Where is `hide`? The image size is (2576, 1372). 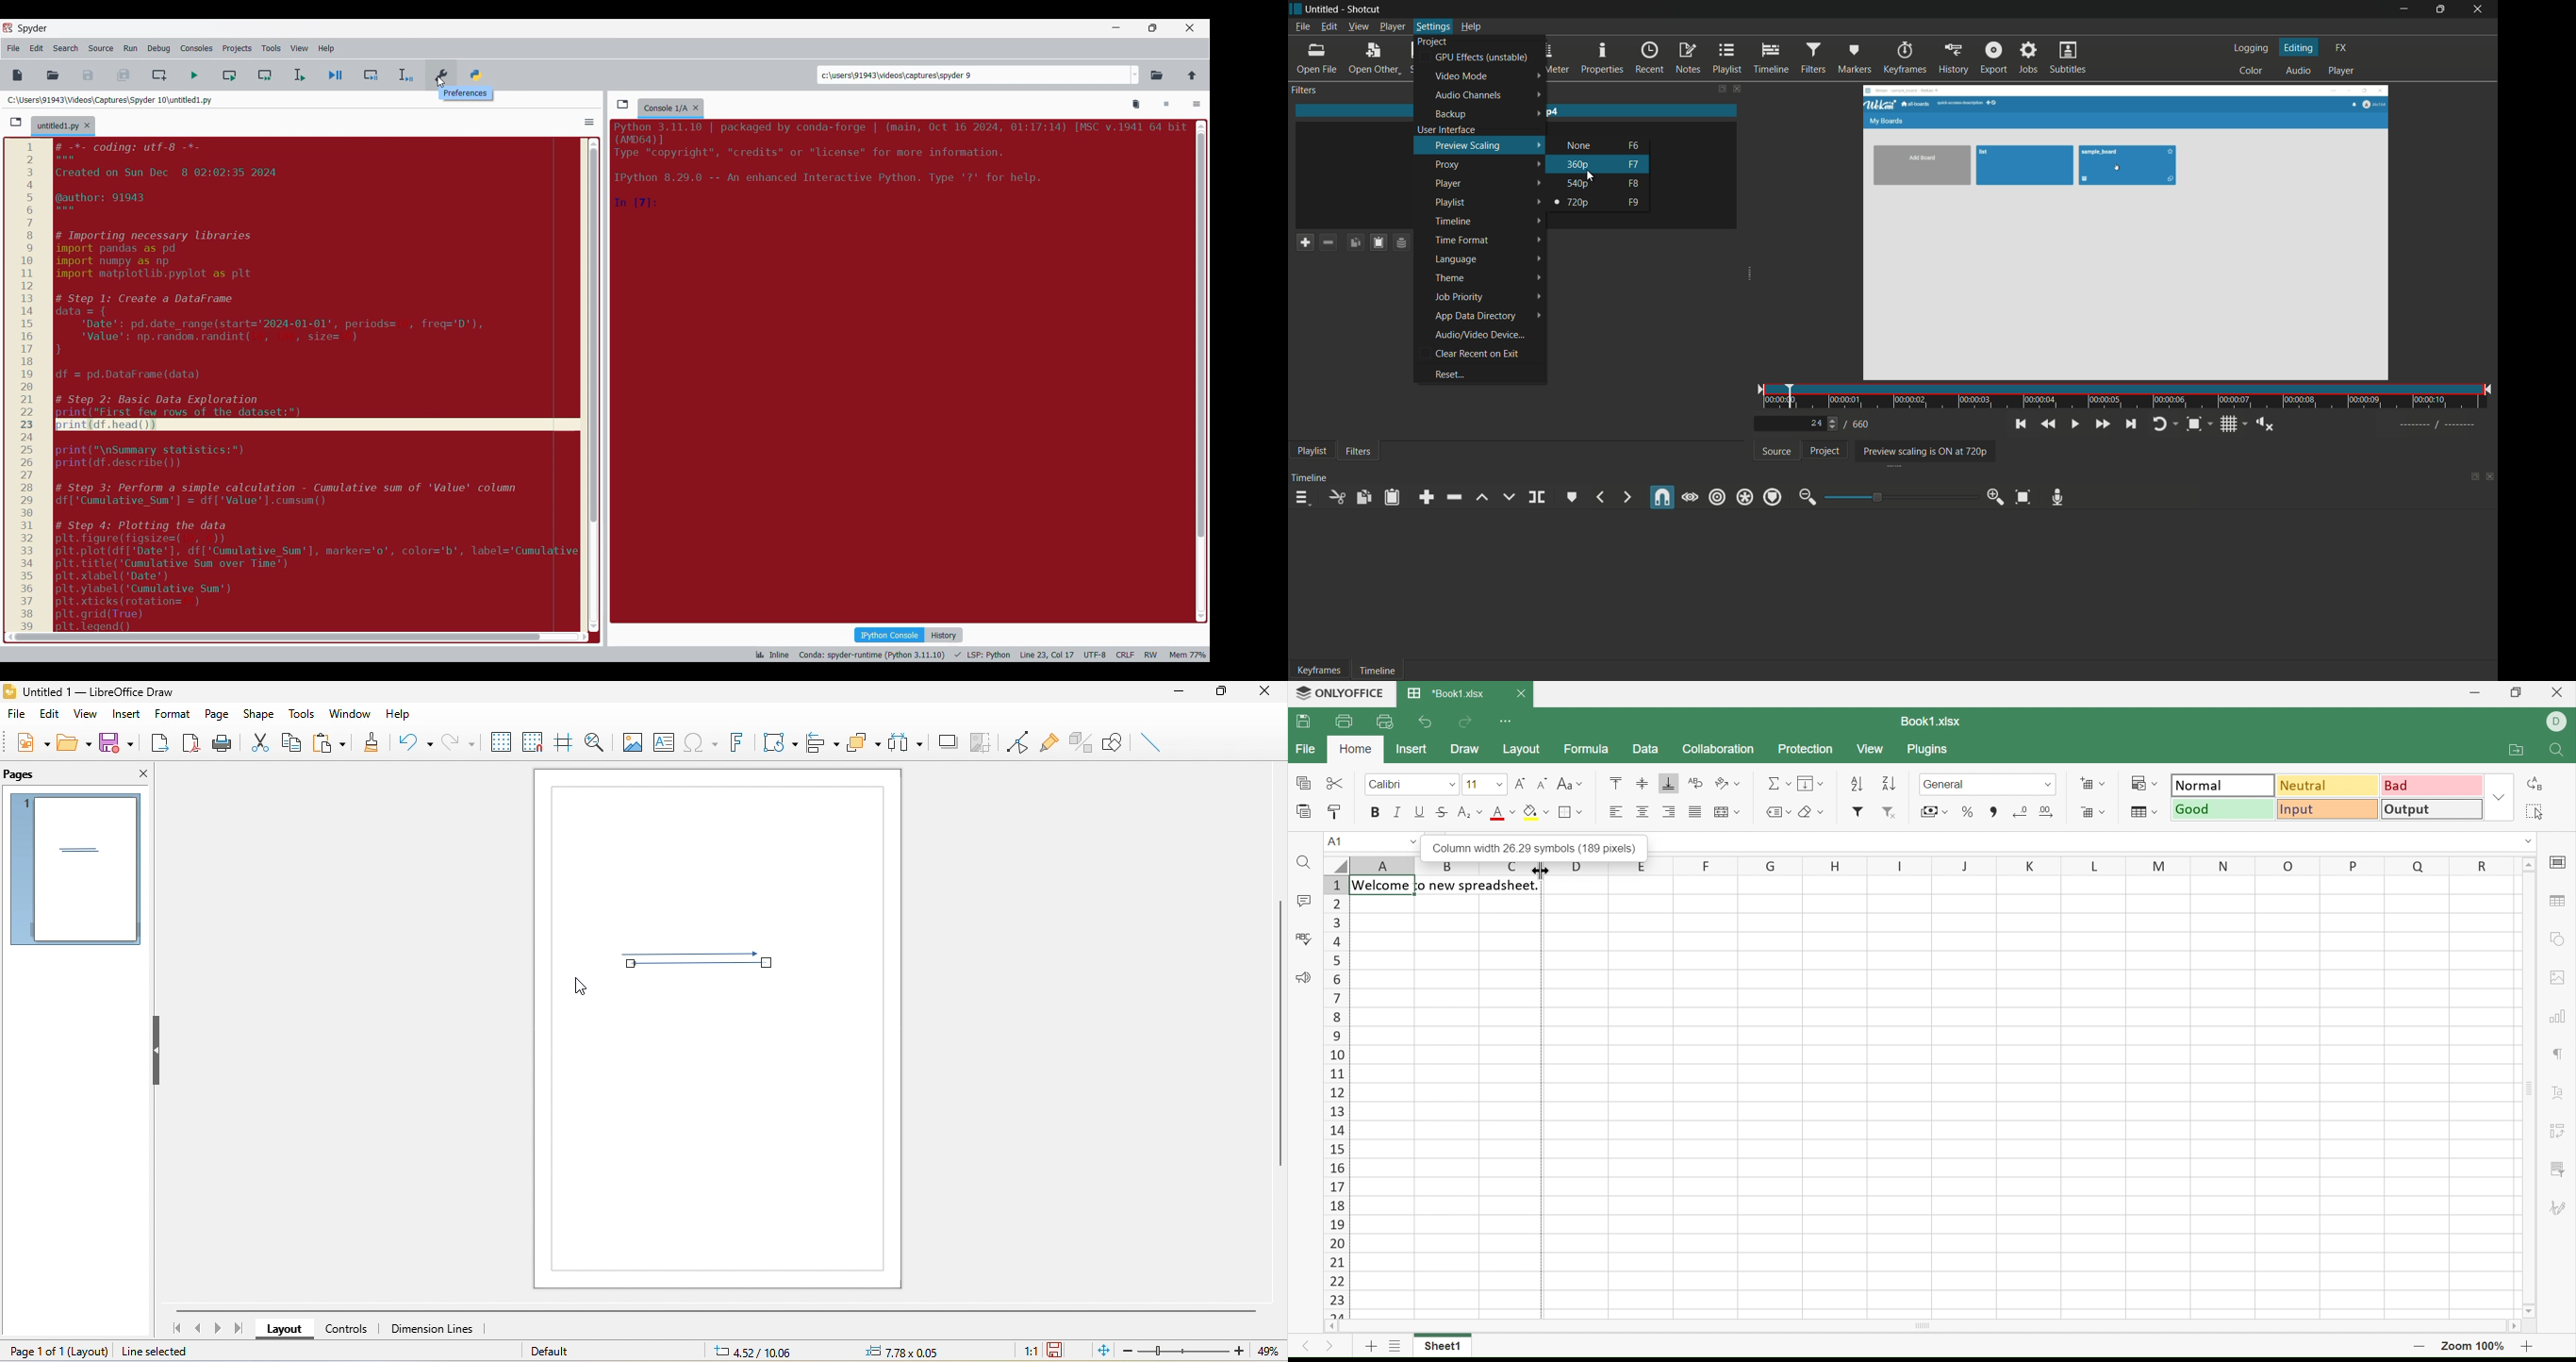 hide is located at coordinates (158, 1049).